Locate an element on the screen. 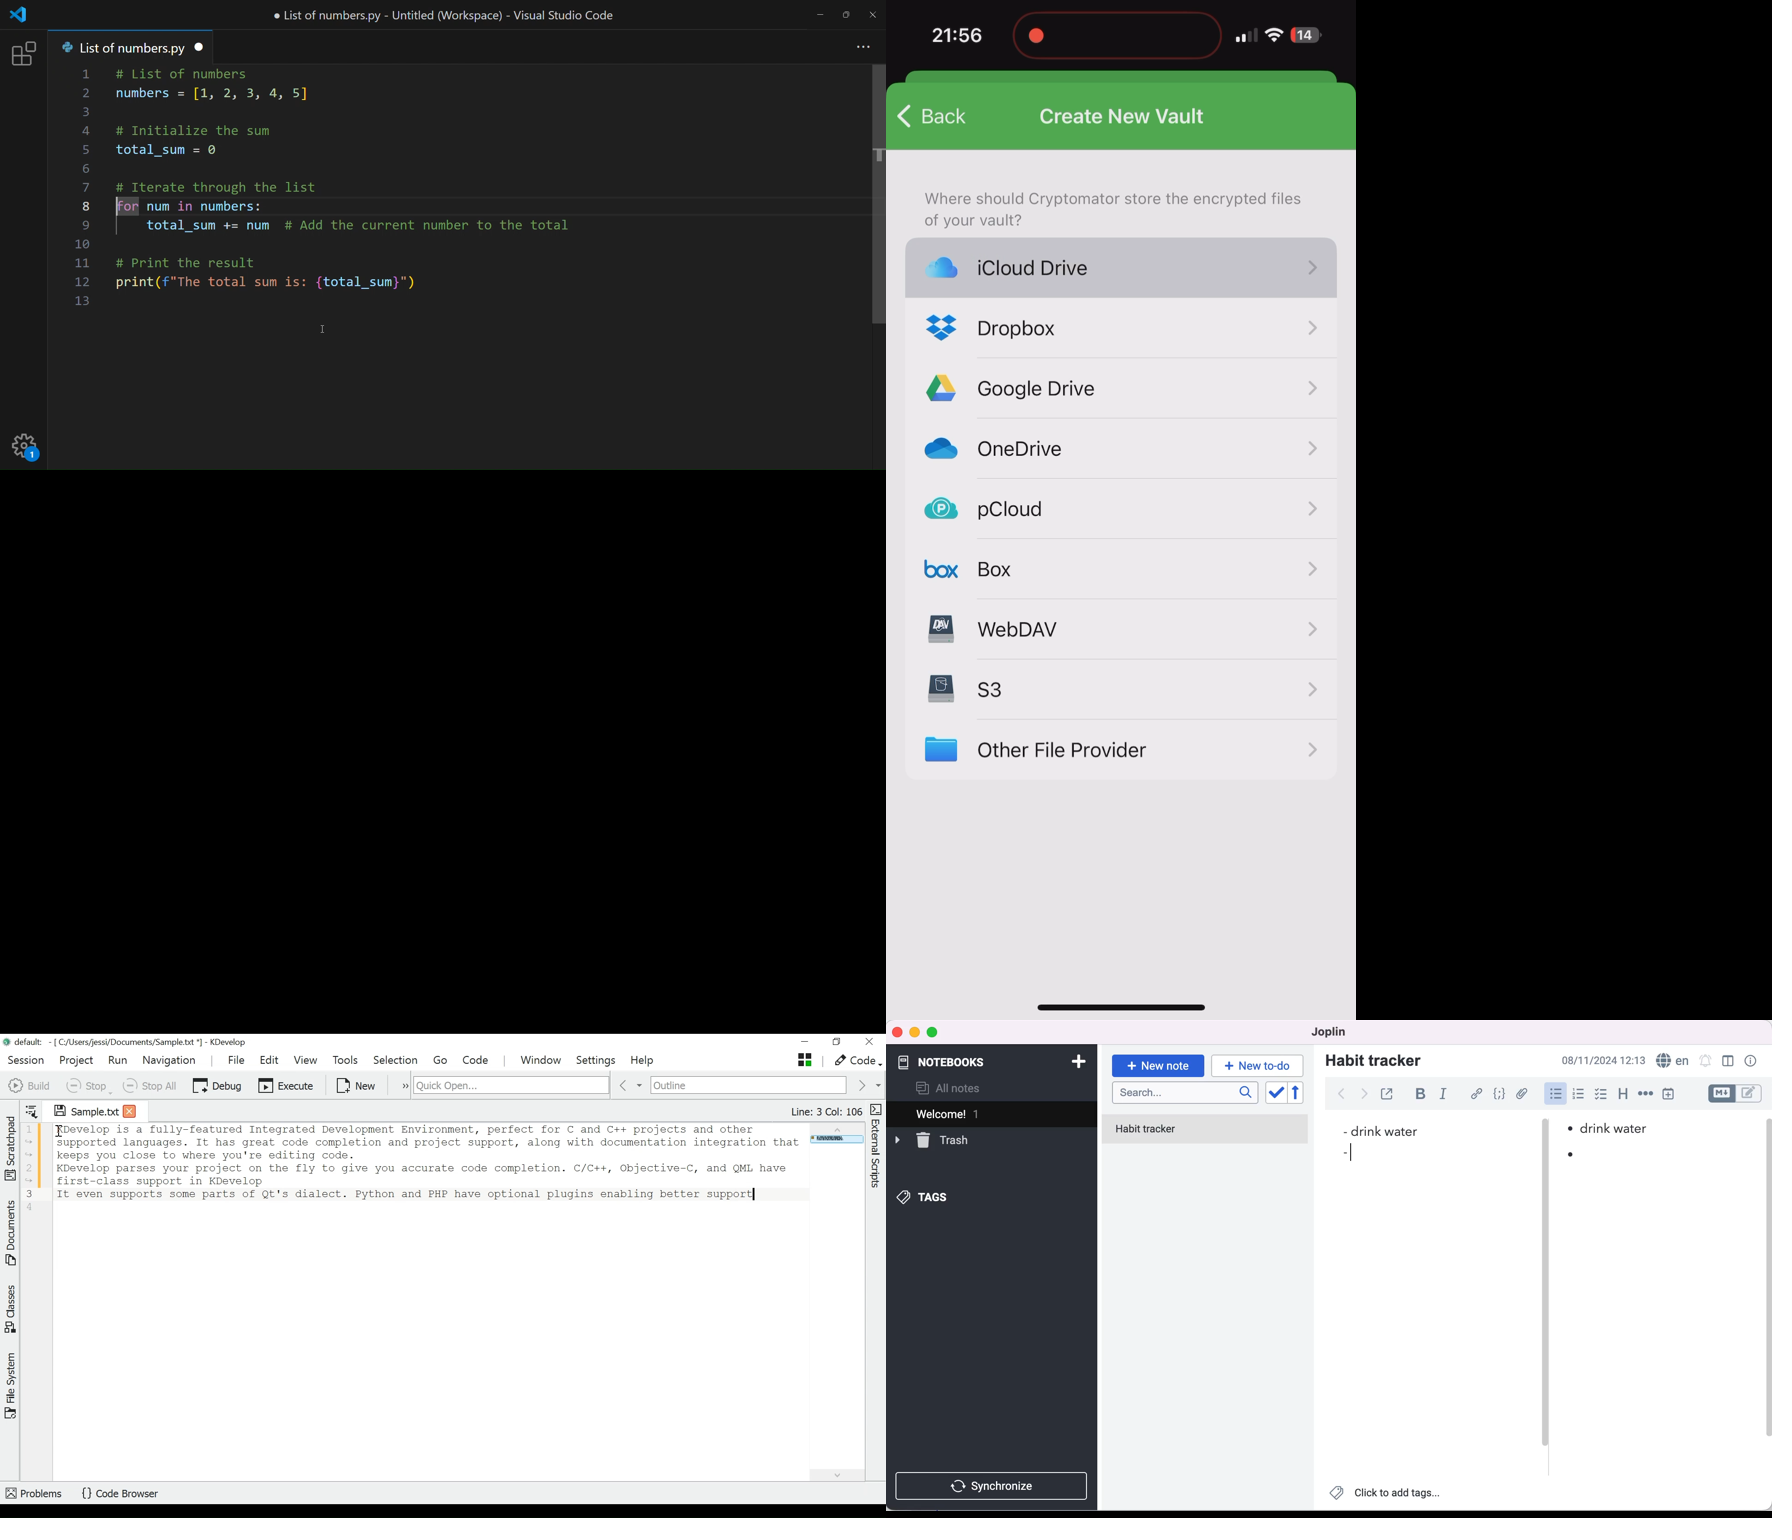 The image size is (1792, 1540). 21:56 is located at coordinates (956, 37).